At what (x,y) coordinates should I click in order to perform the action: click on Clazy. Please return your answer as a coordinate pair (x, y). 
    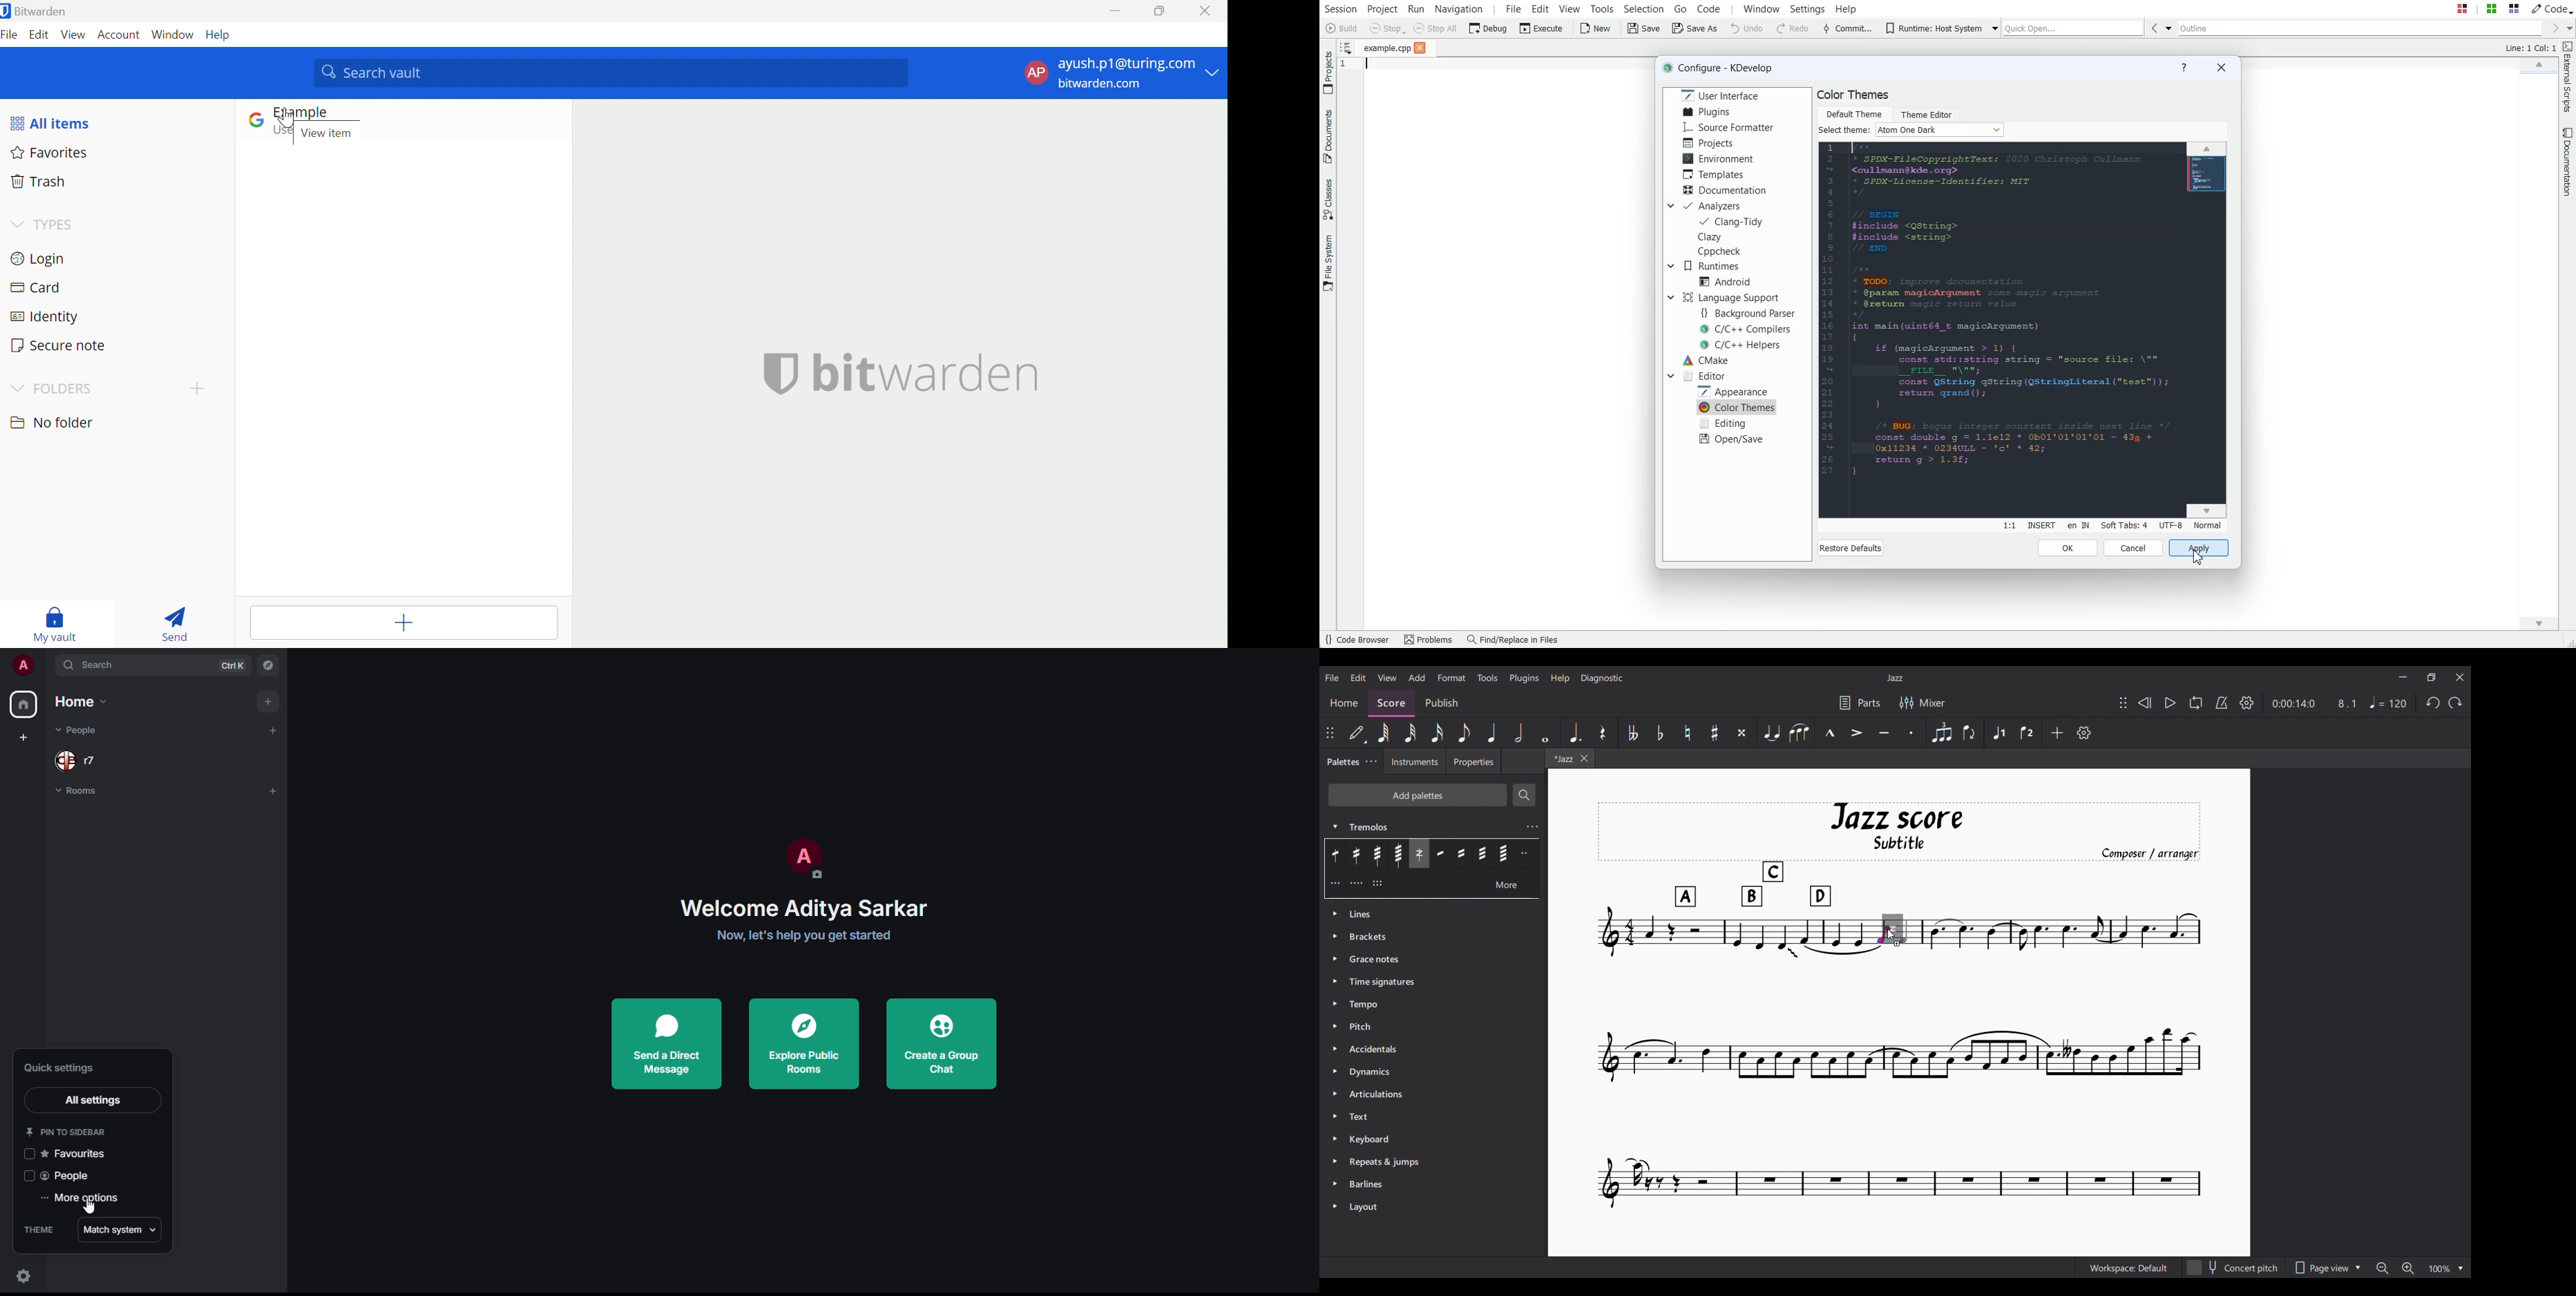
    Looking at the image, I should click on (1723, 236).